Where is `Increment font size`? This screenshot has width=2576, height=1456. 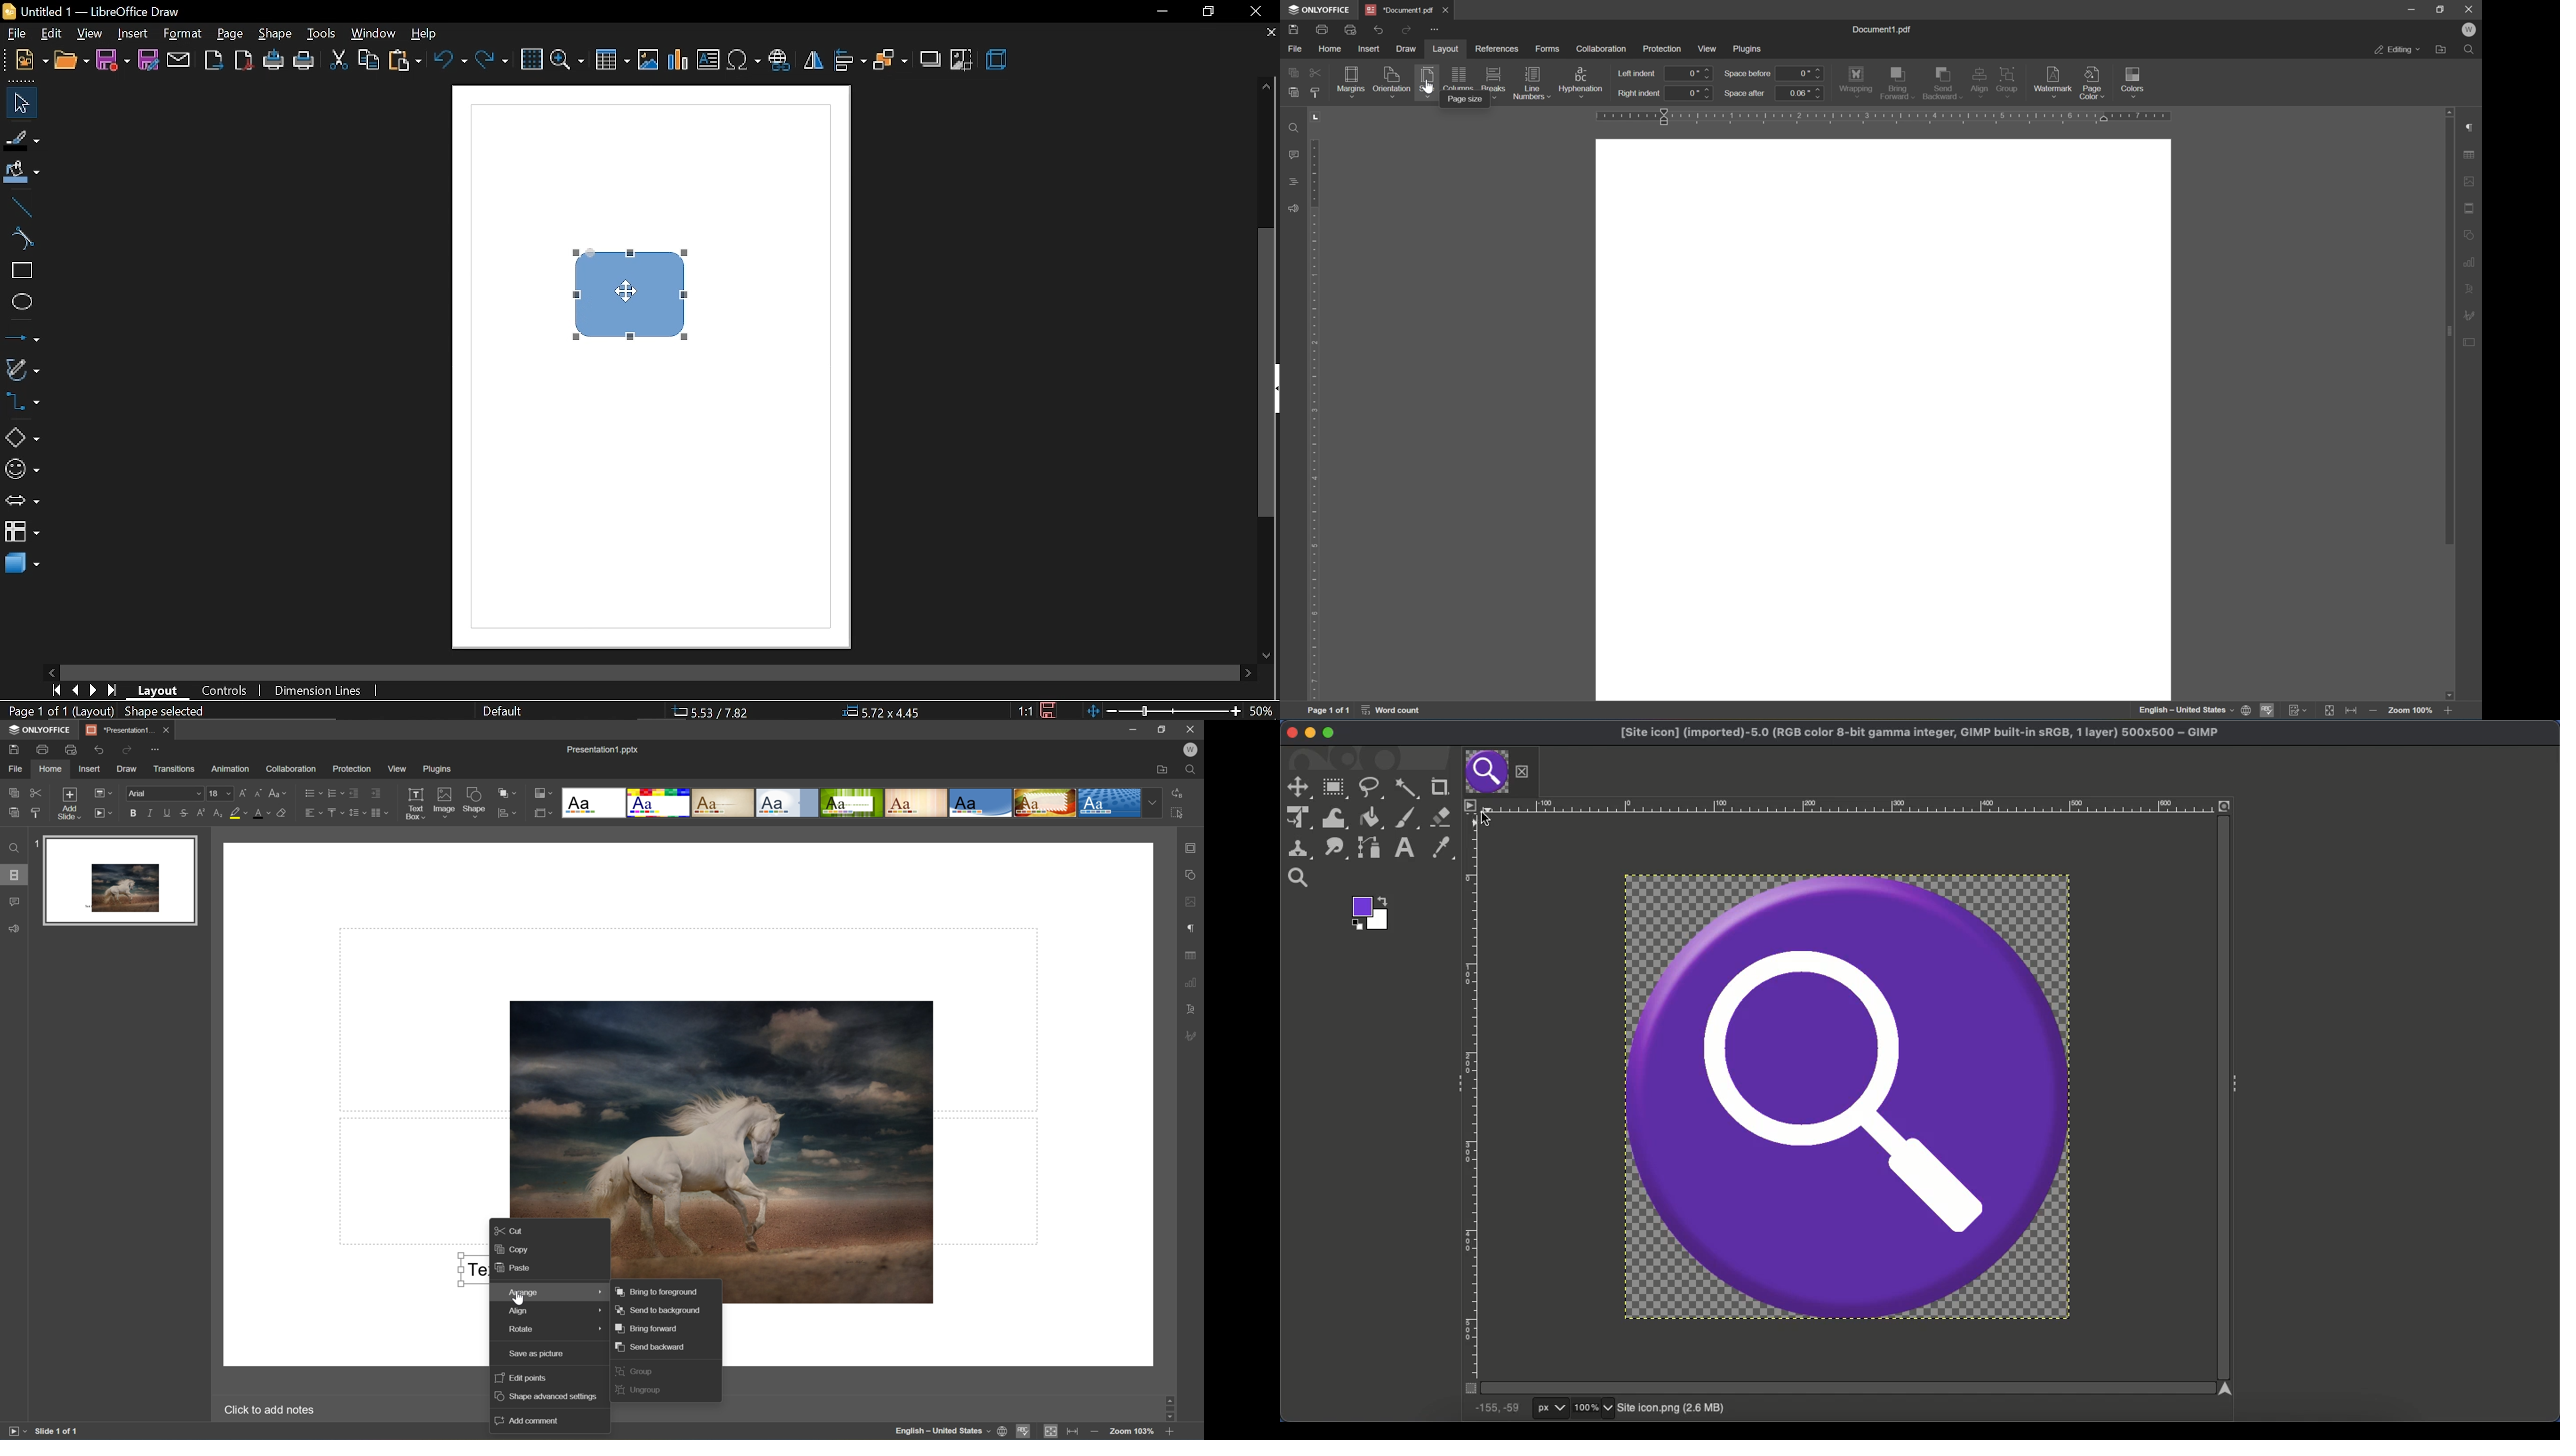
Increment font size is located at coordinates (242, 792).